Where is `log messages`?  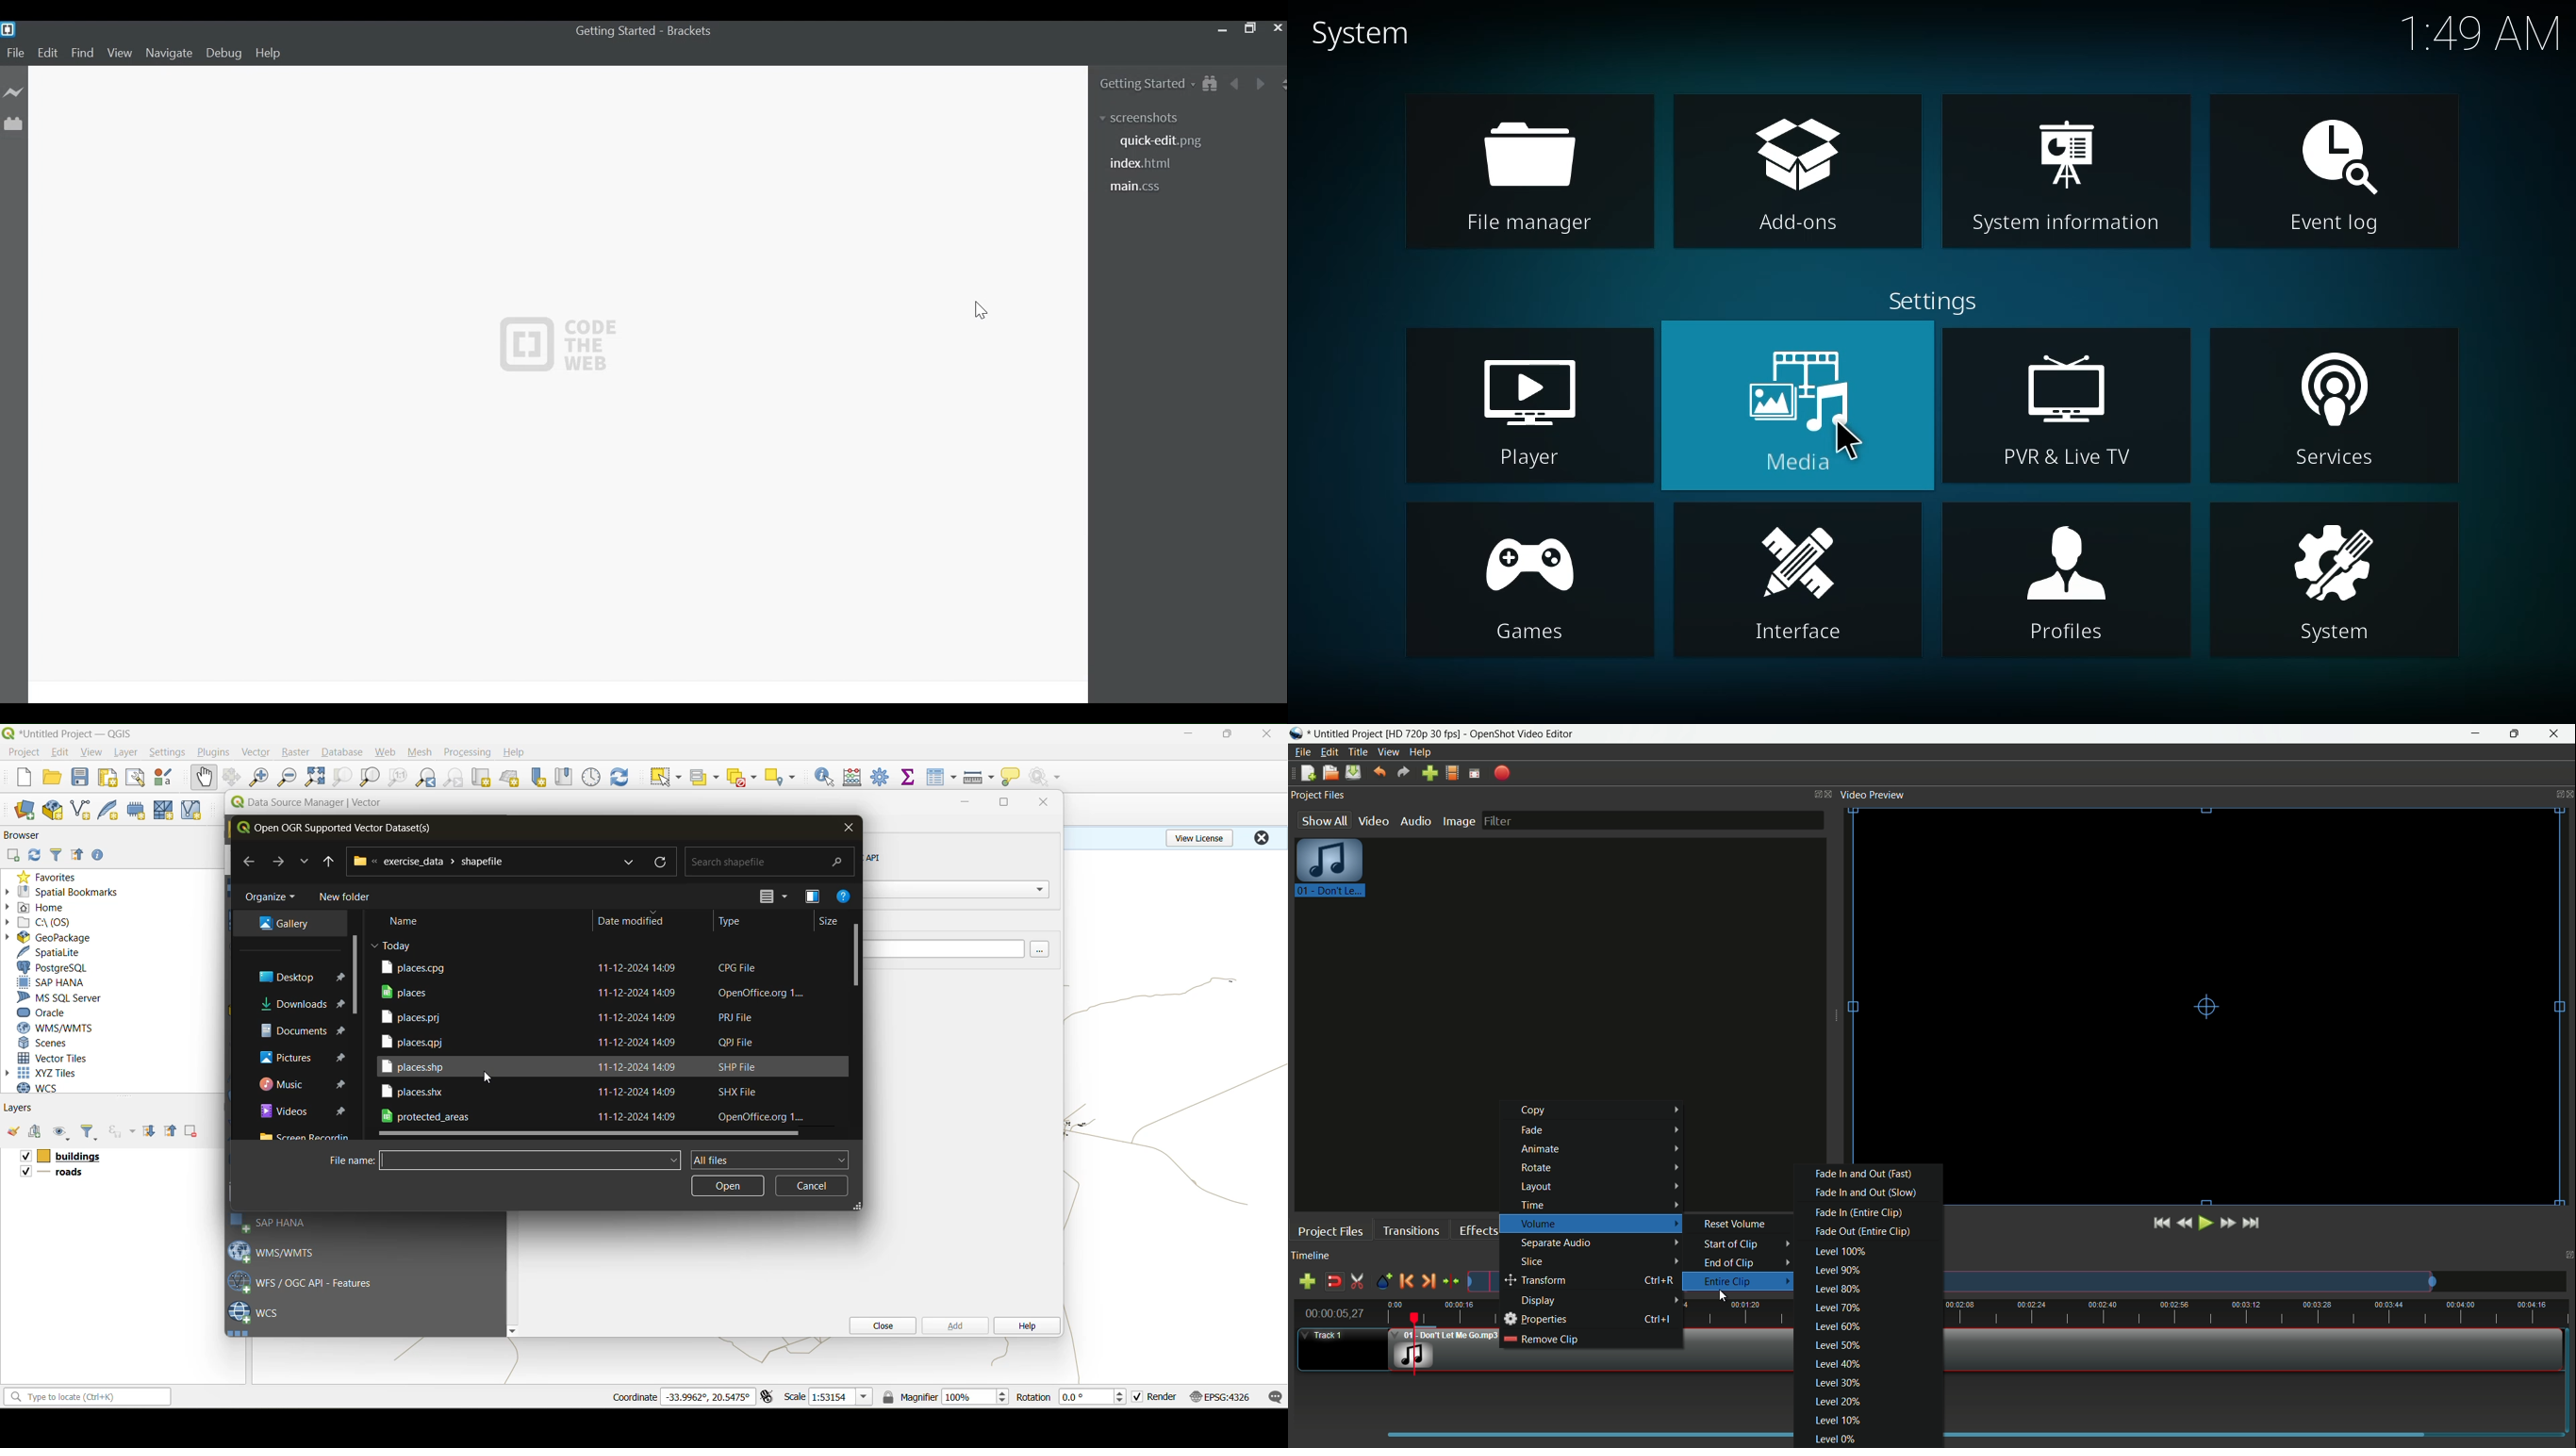 log messages is located at coordinates (1276, 1397).